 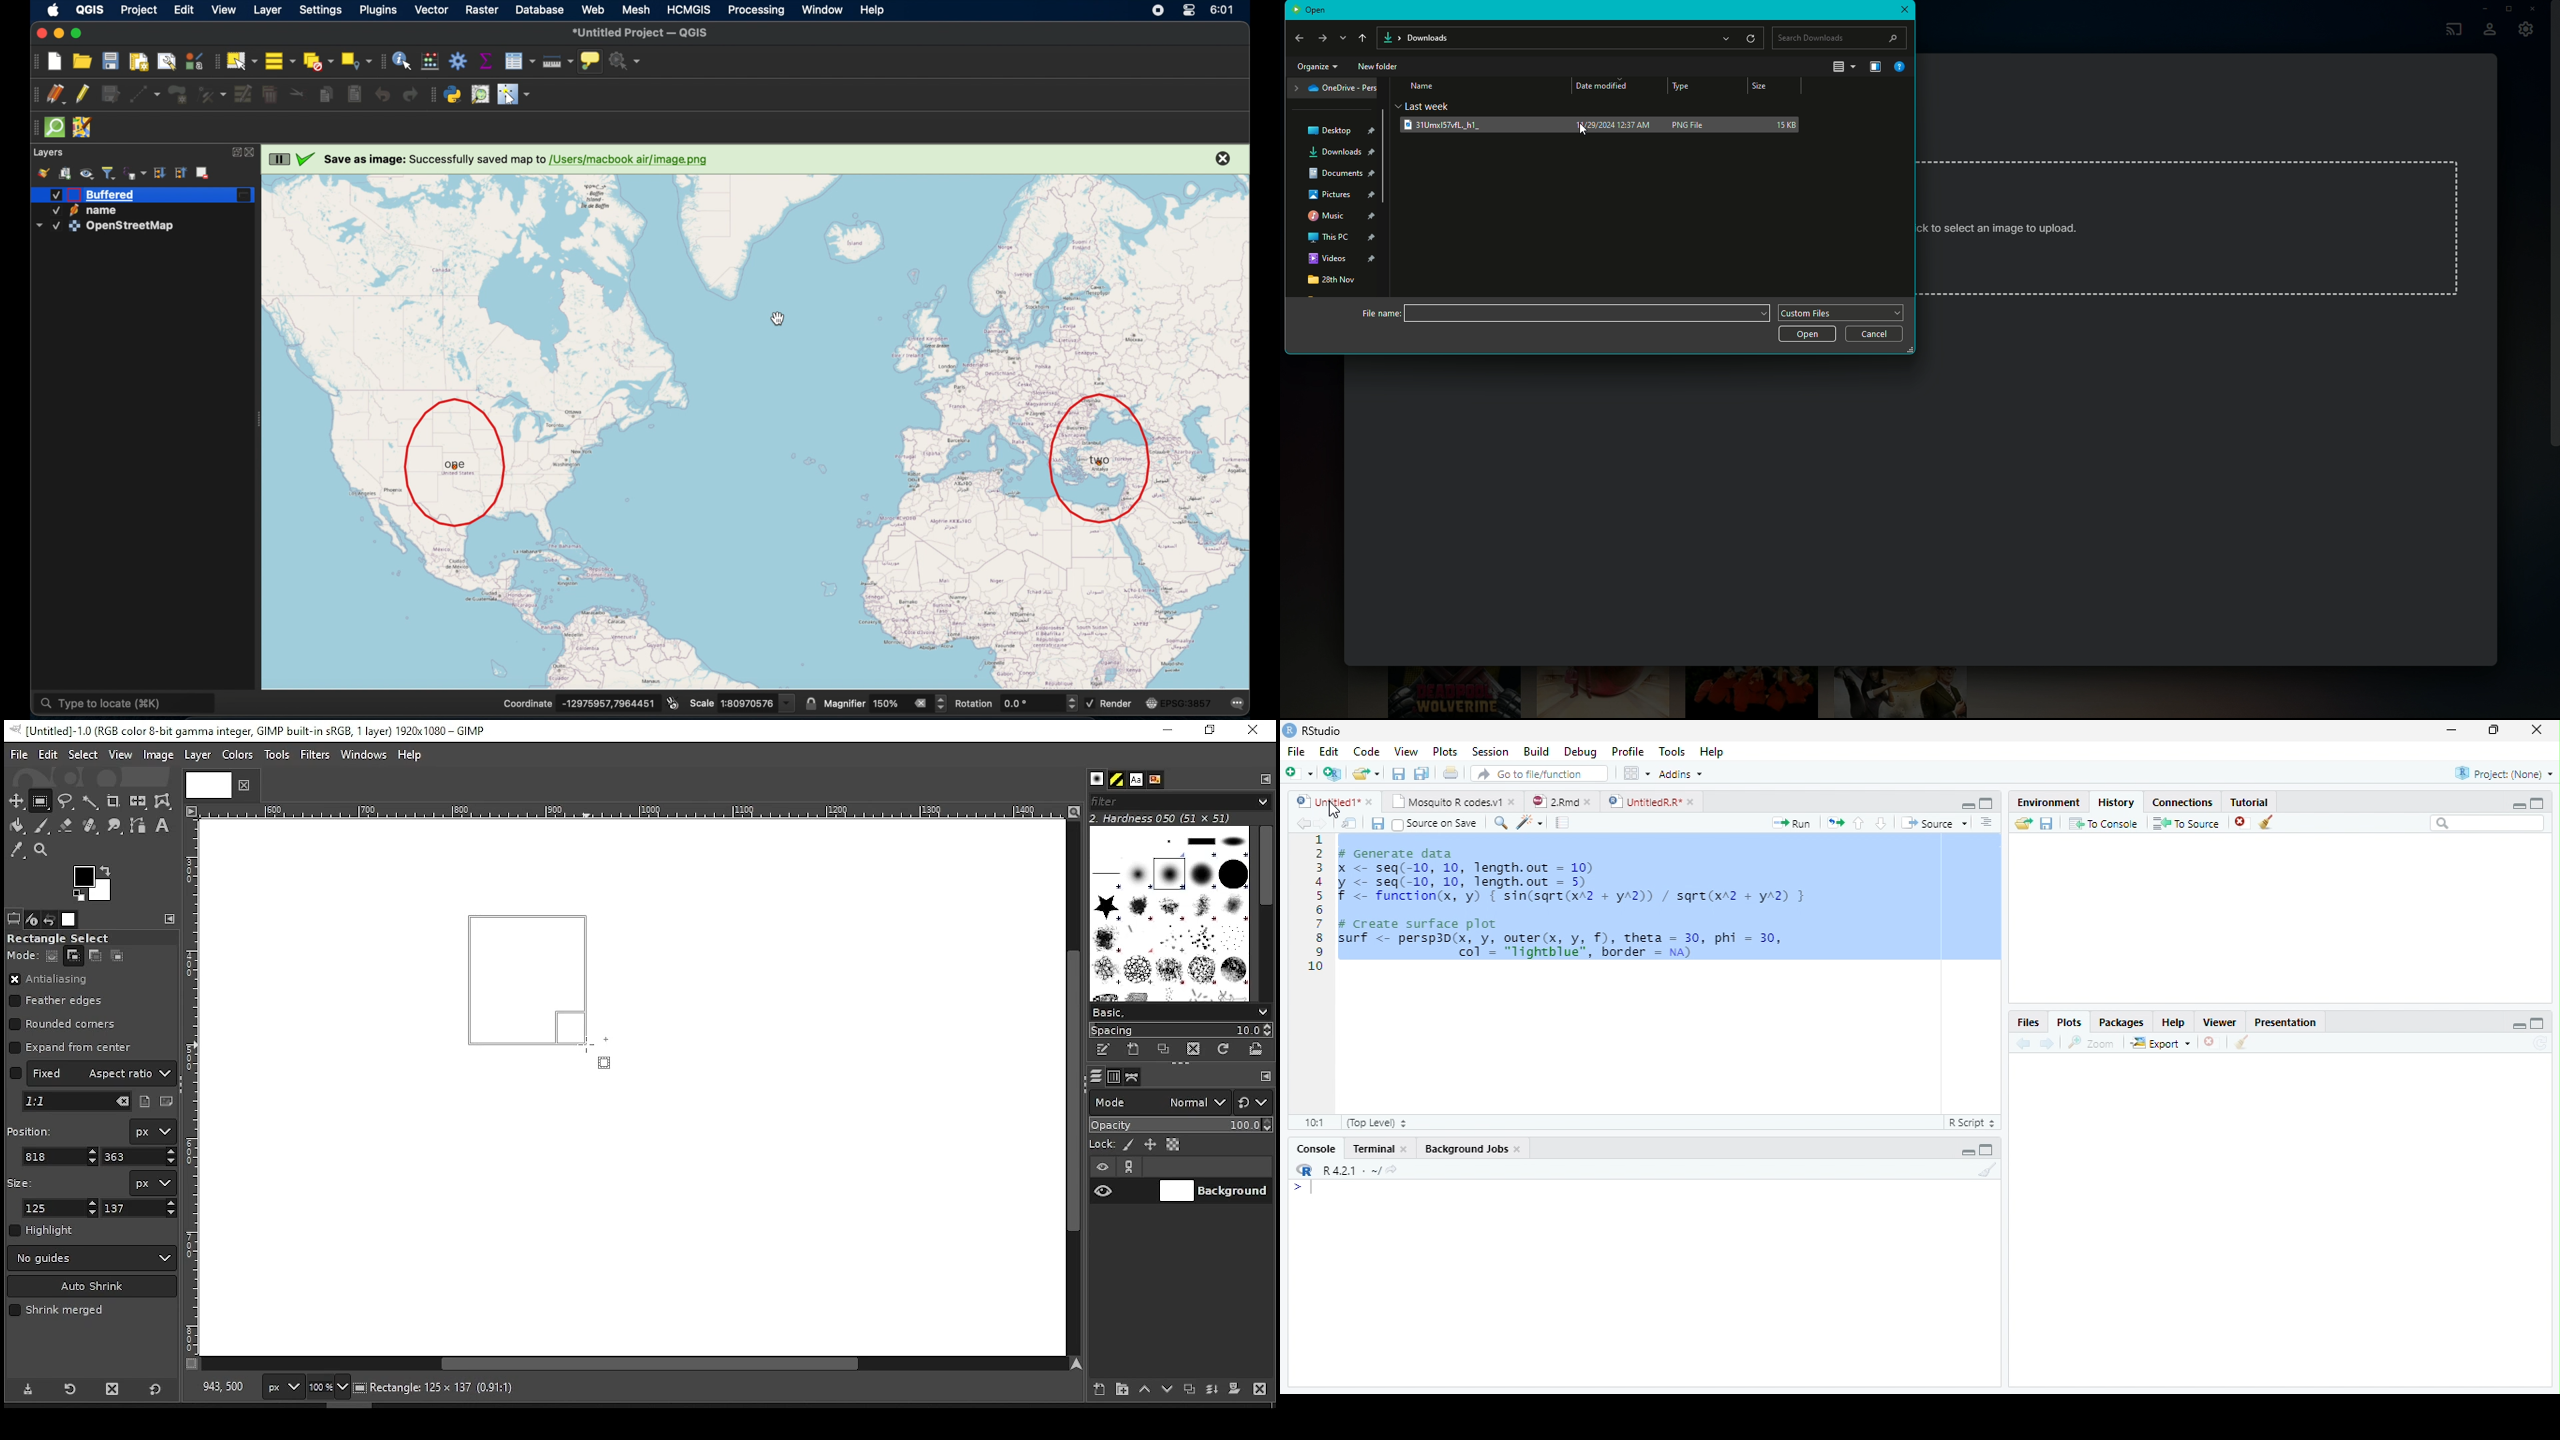 What do you see at coordinates (1466, 1149) in the screenshot?
I see `Background Jobs` at bounding box center [1466, 1149].